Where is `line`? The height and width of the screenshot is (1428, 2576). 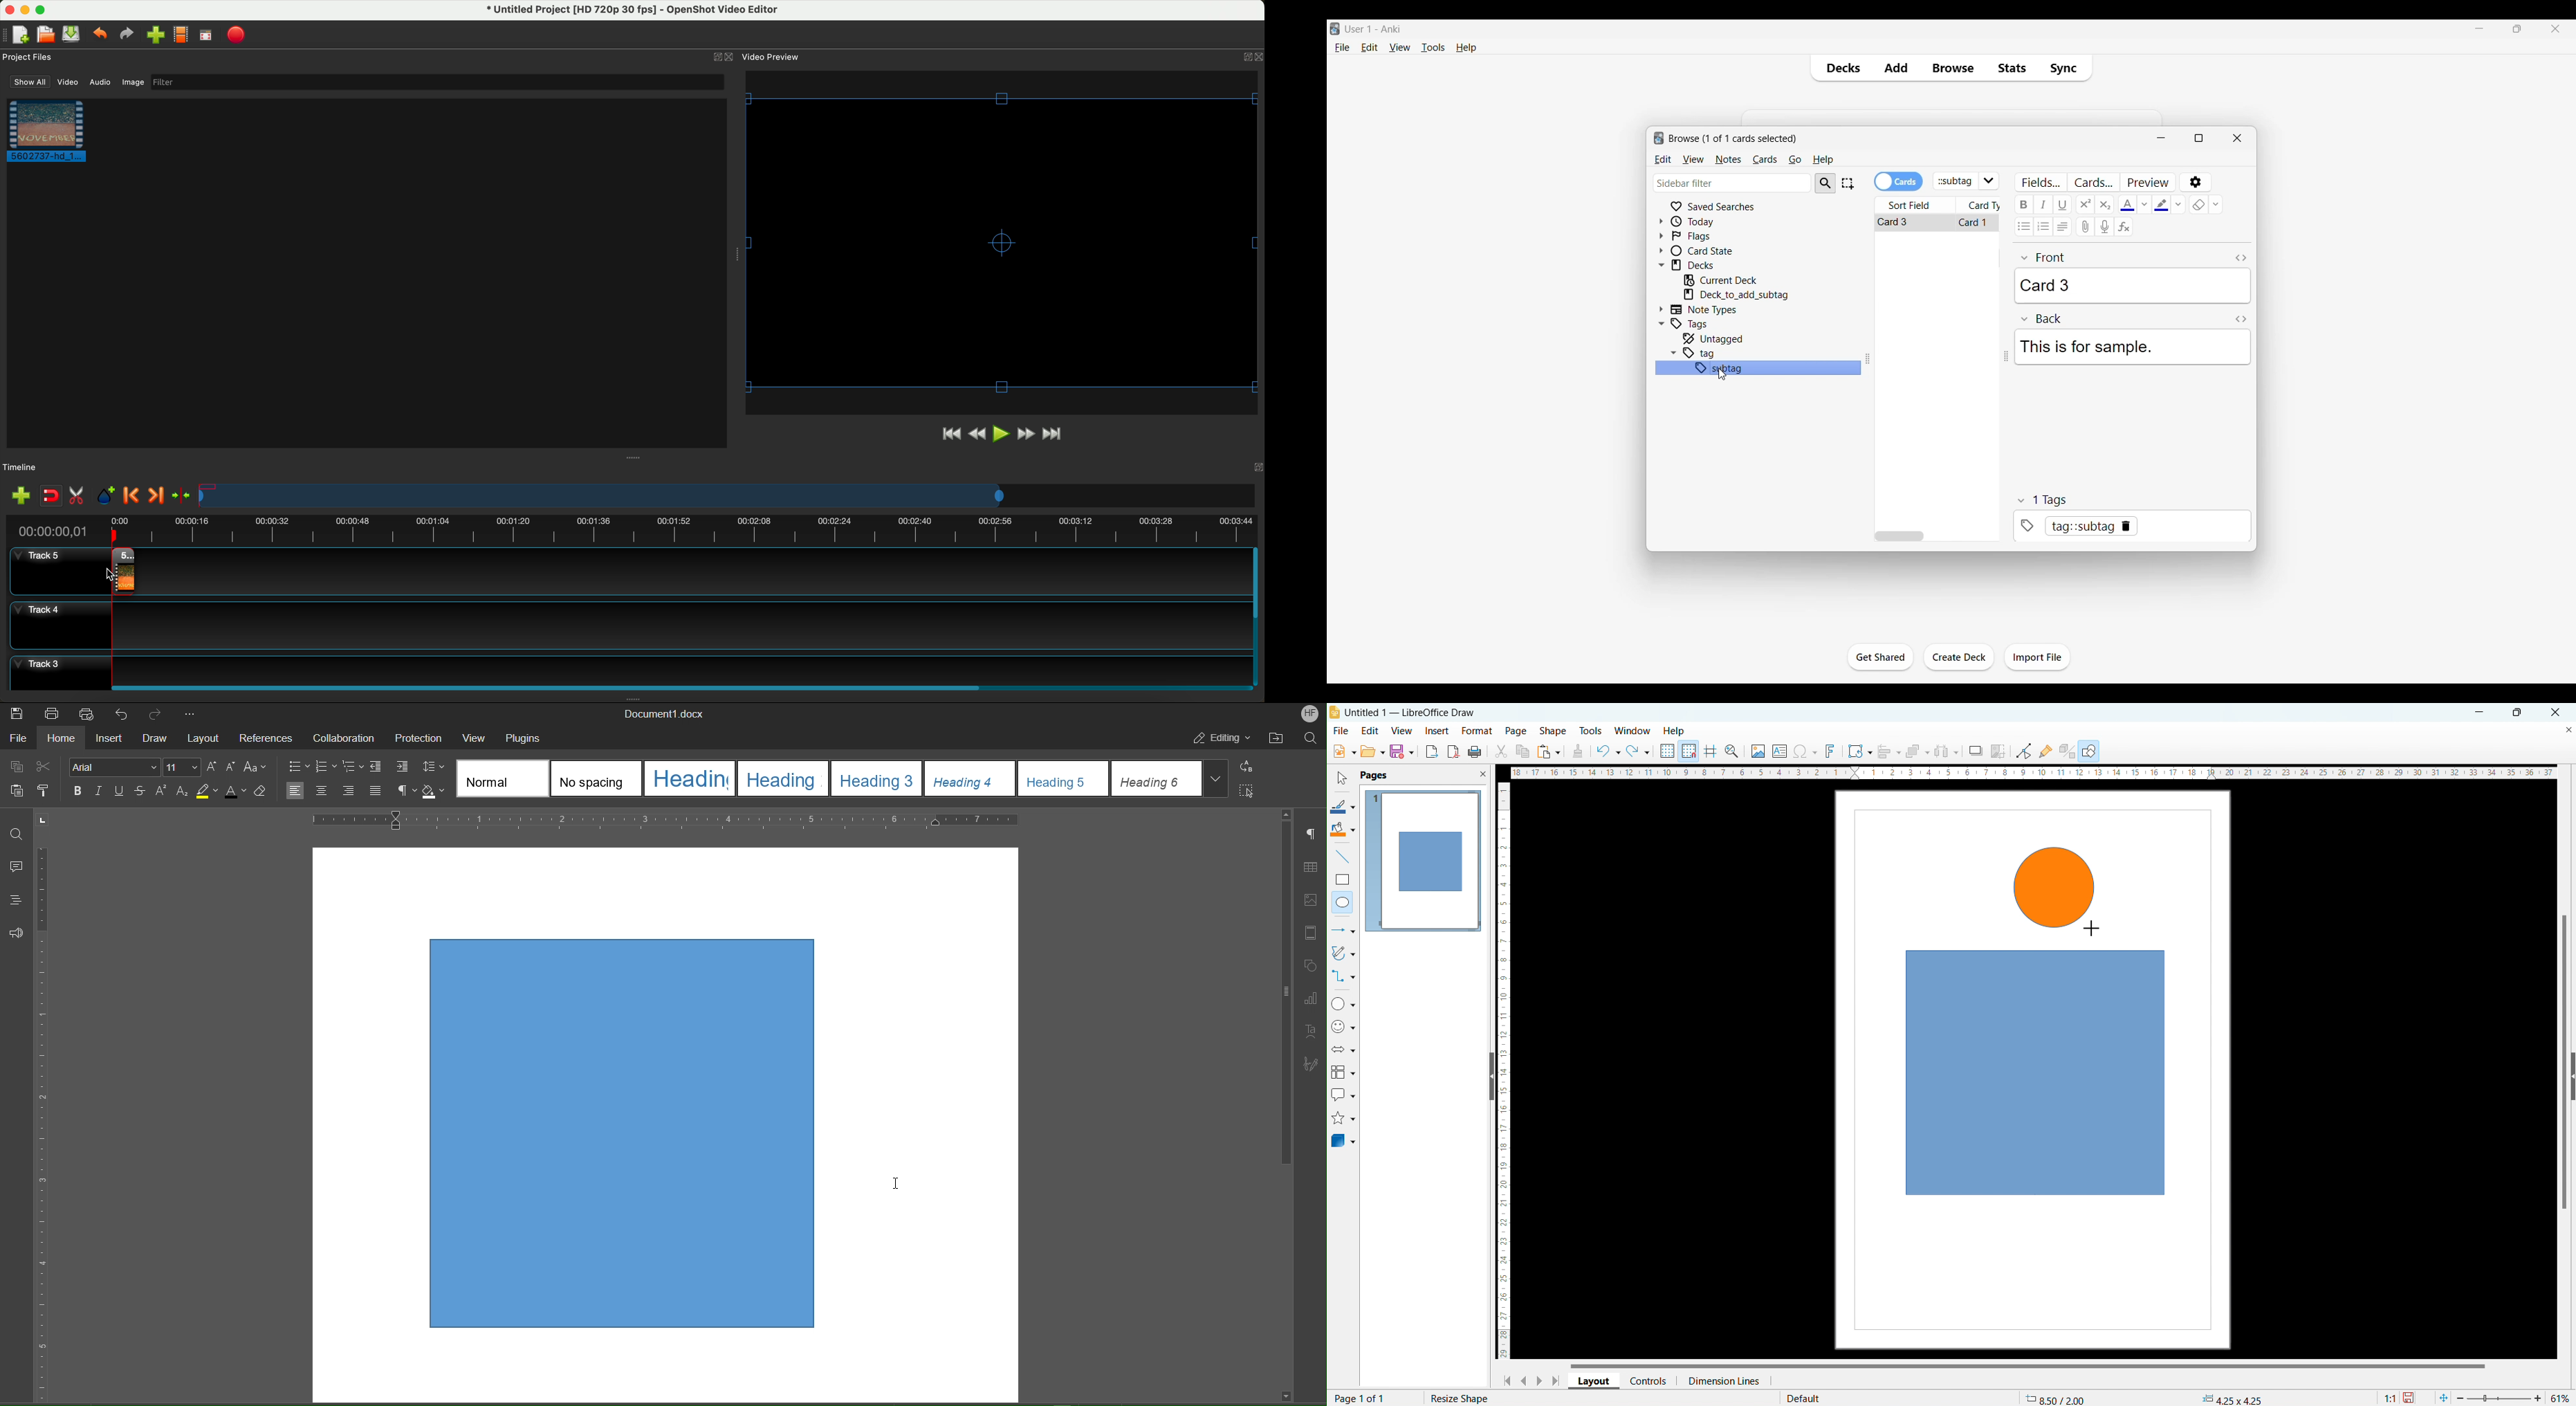 line is located at coordinates (1343, 857).